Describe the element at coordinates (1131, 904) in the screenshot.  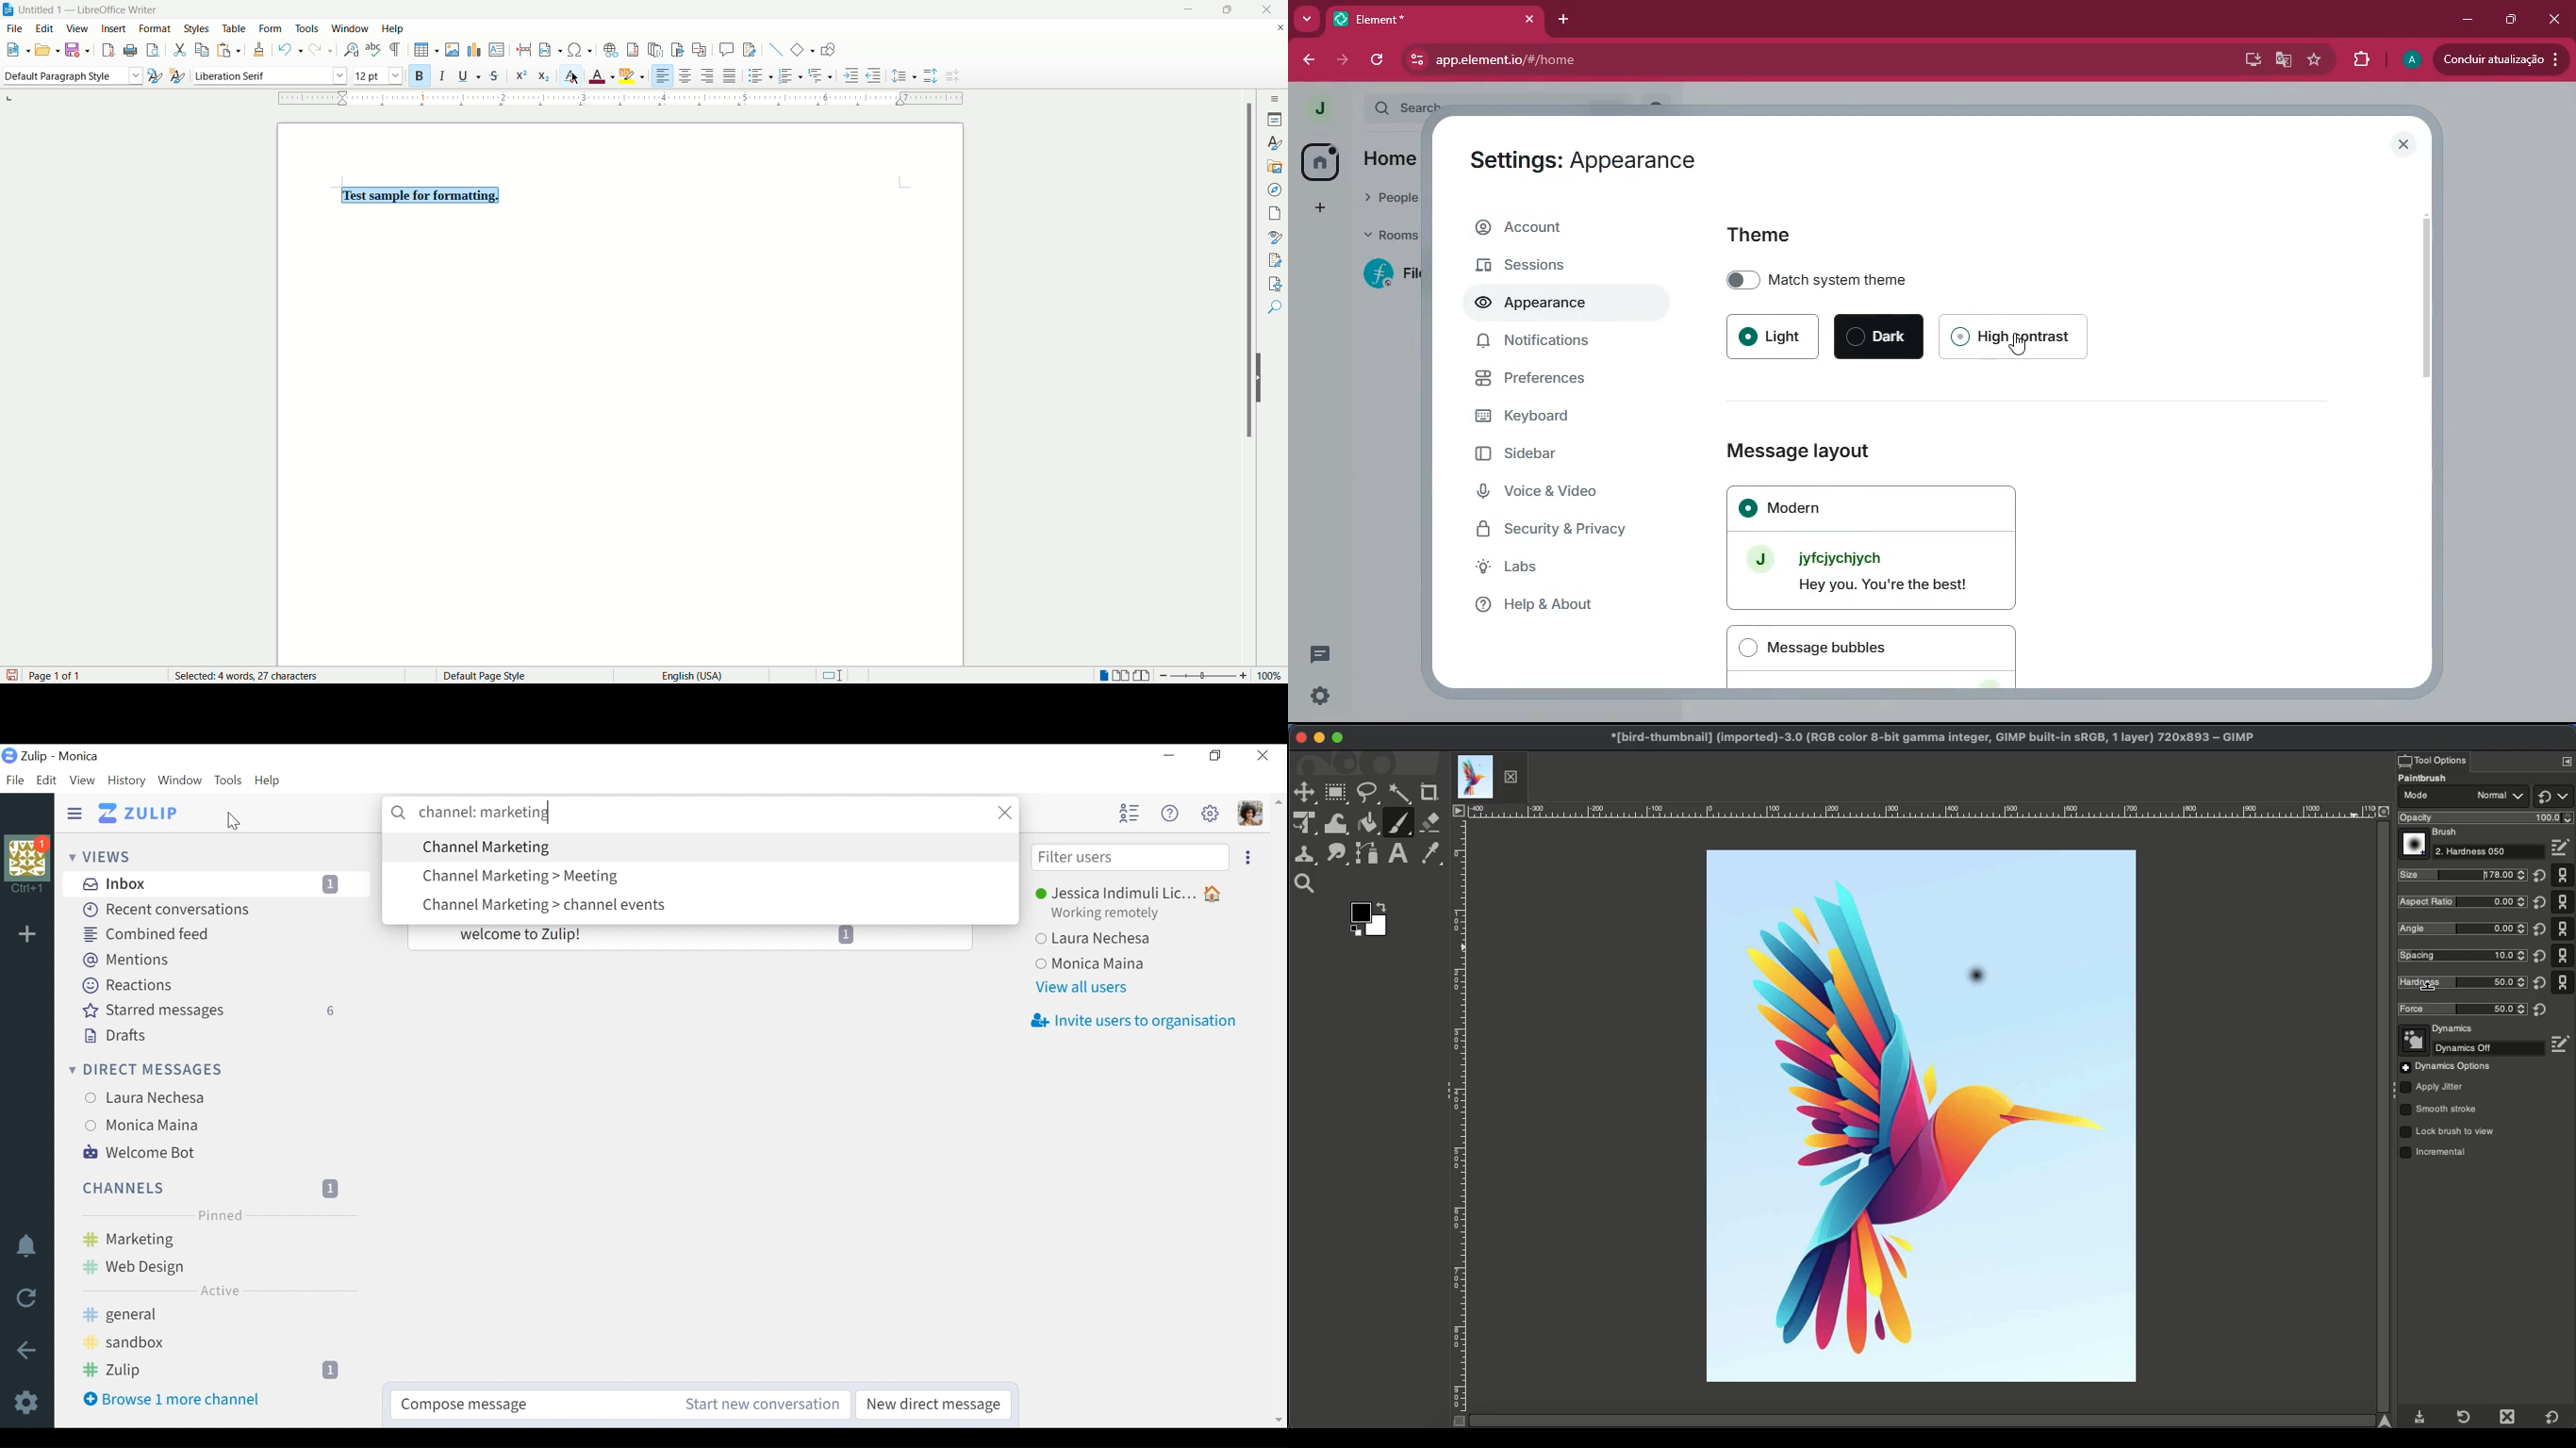
I see `Users` at that location.